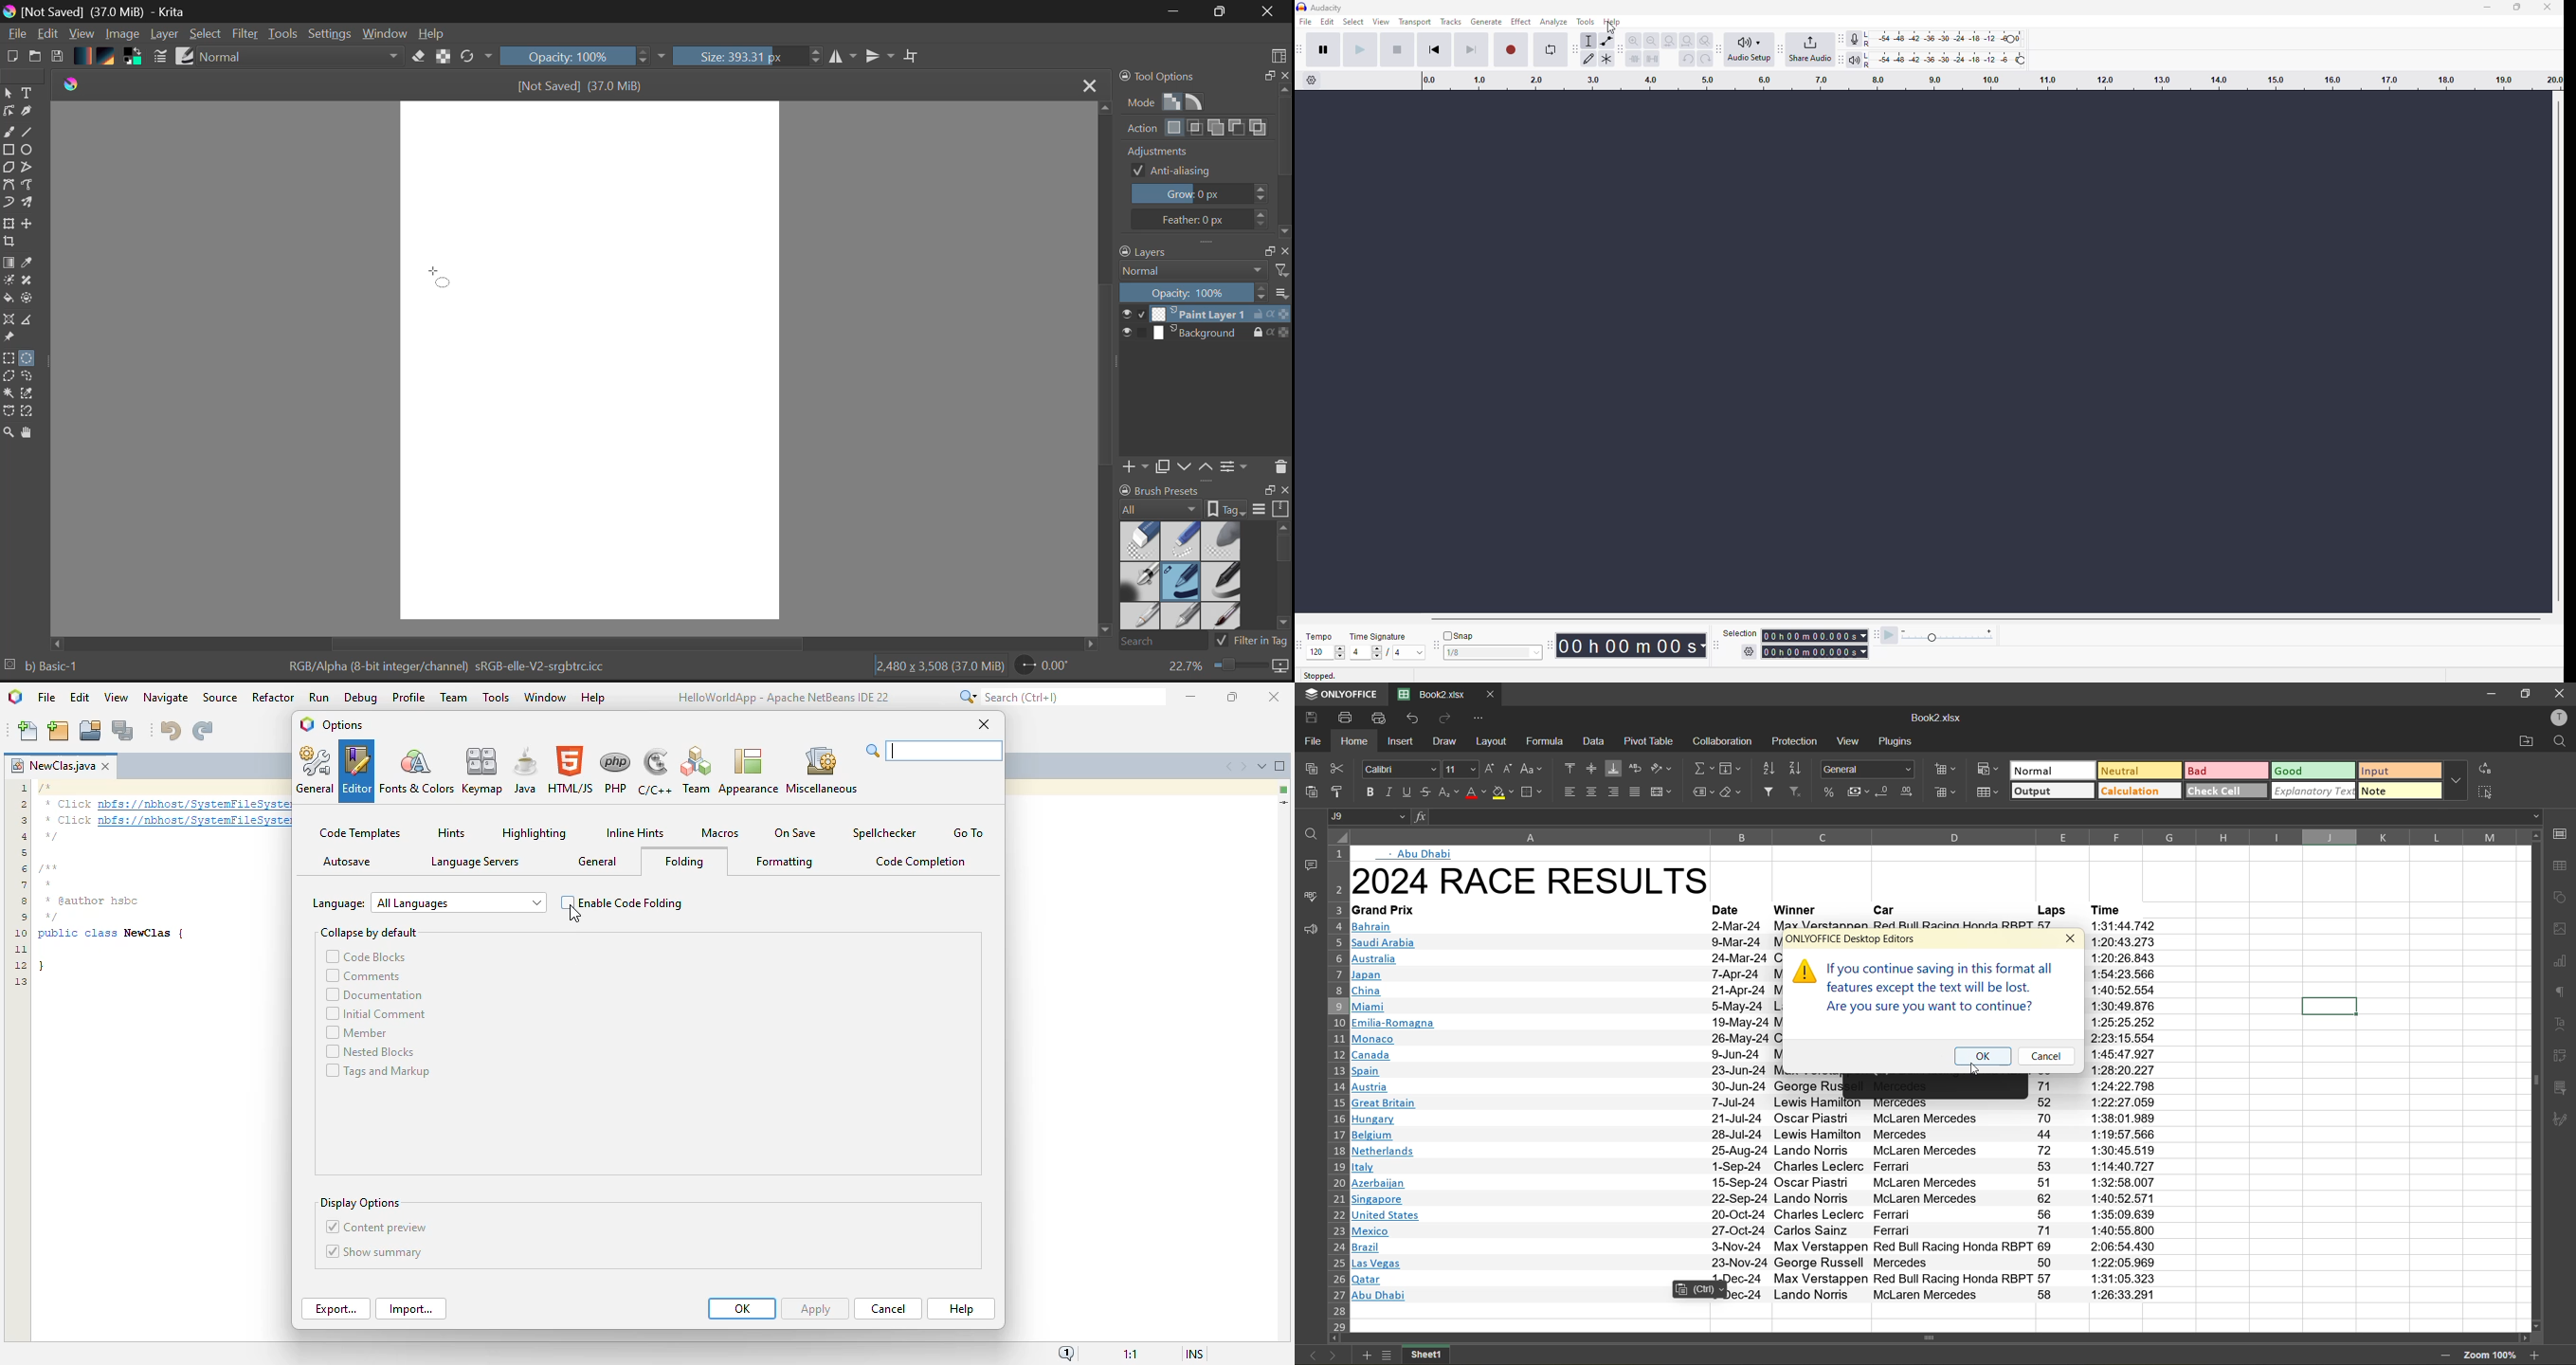 This screenshot has width=2576, height=1372. What do you see at coordinates (2491, 695) in the screenshot?
I see `minimize` at bounding box center [2491, 695].